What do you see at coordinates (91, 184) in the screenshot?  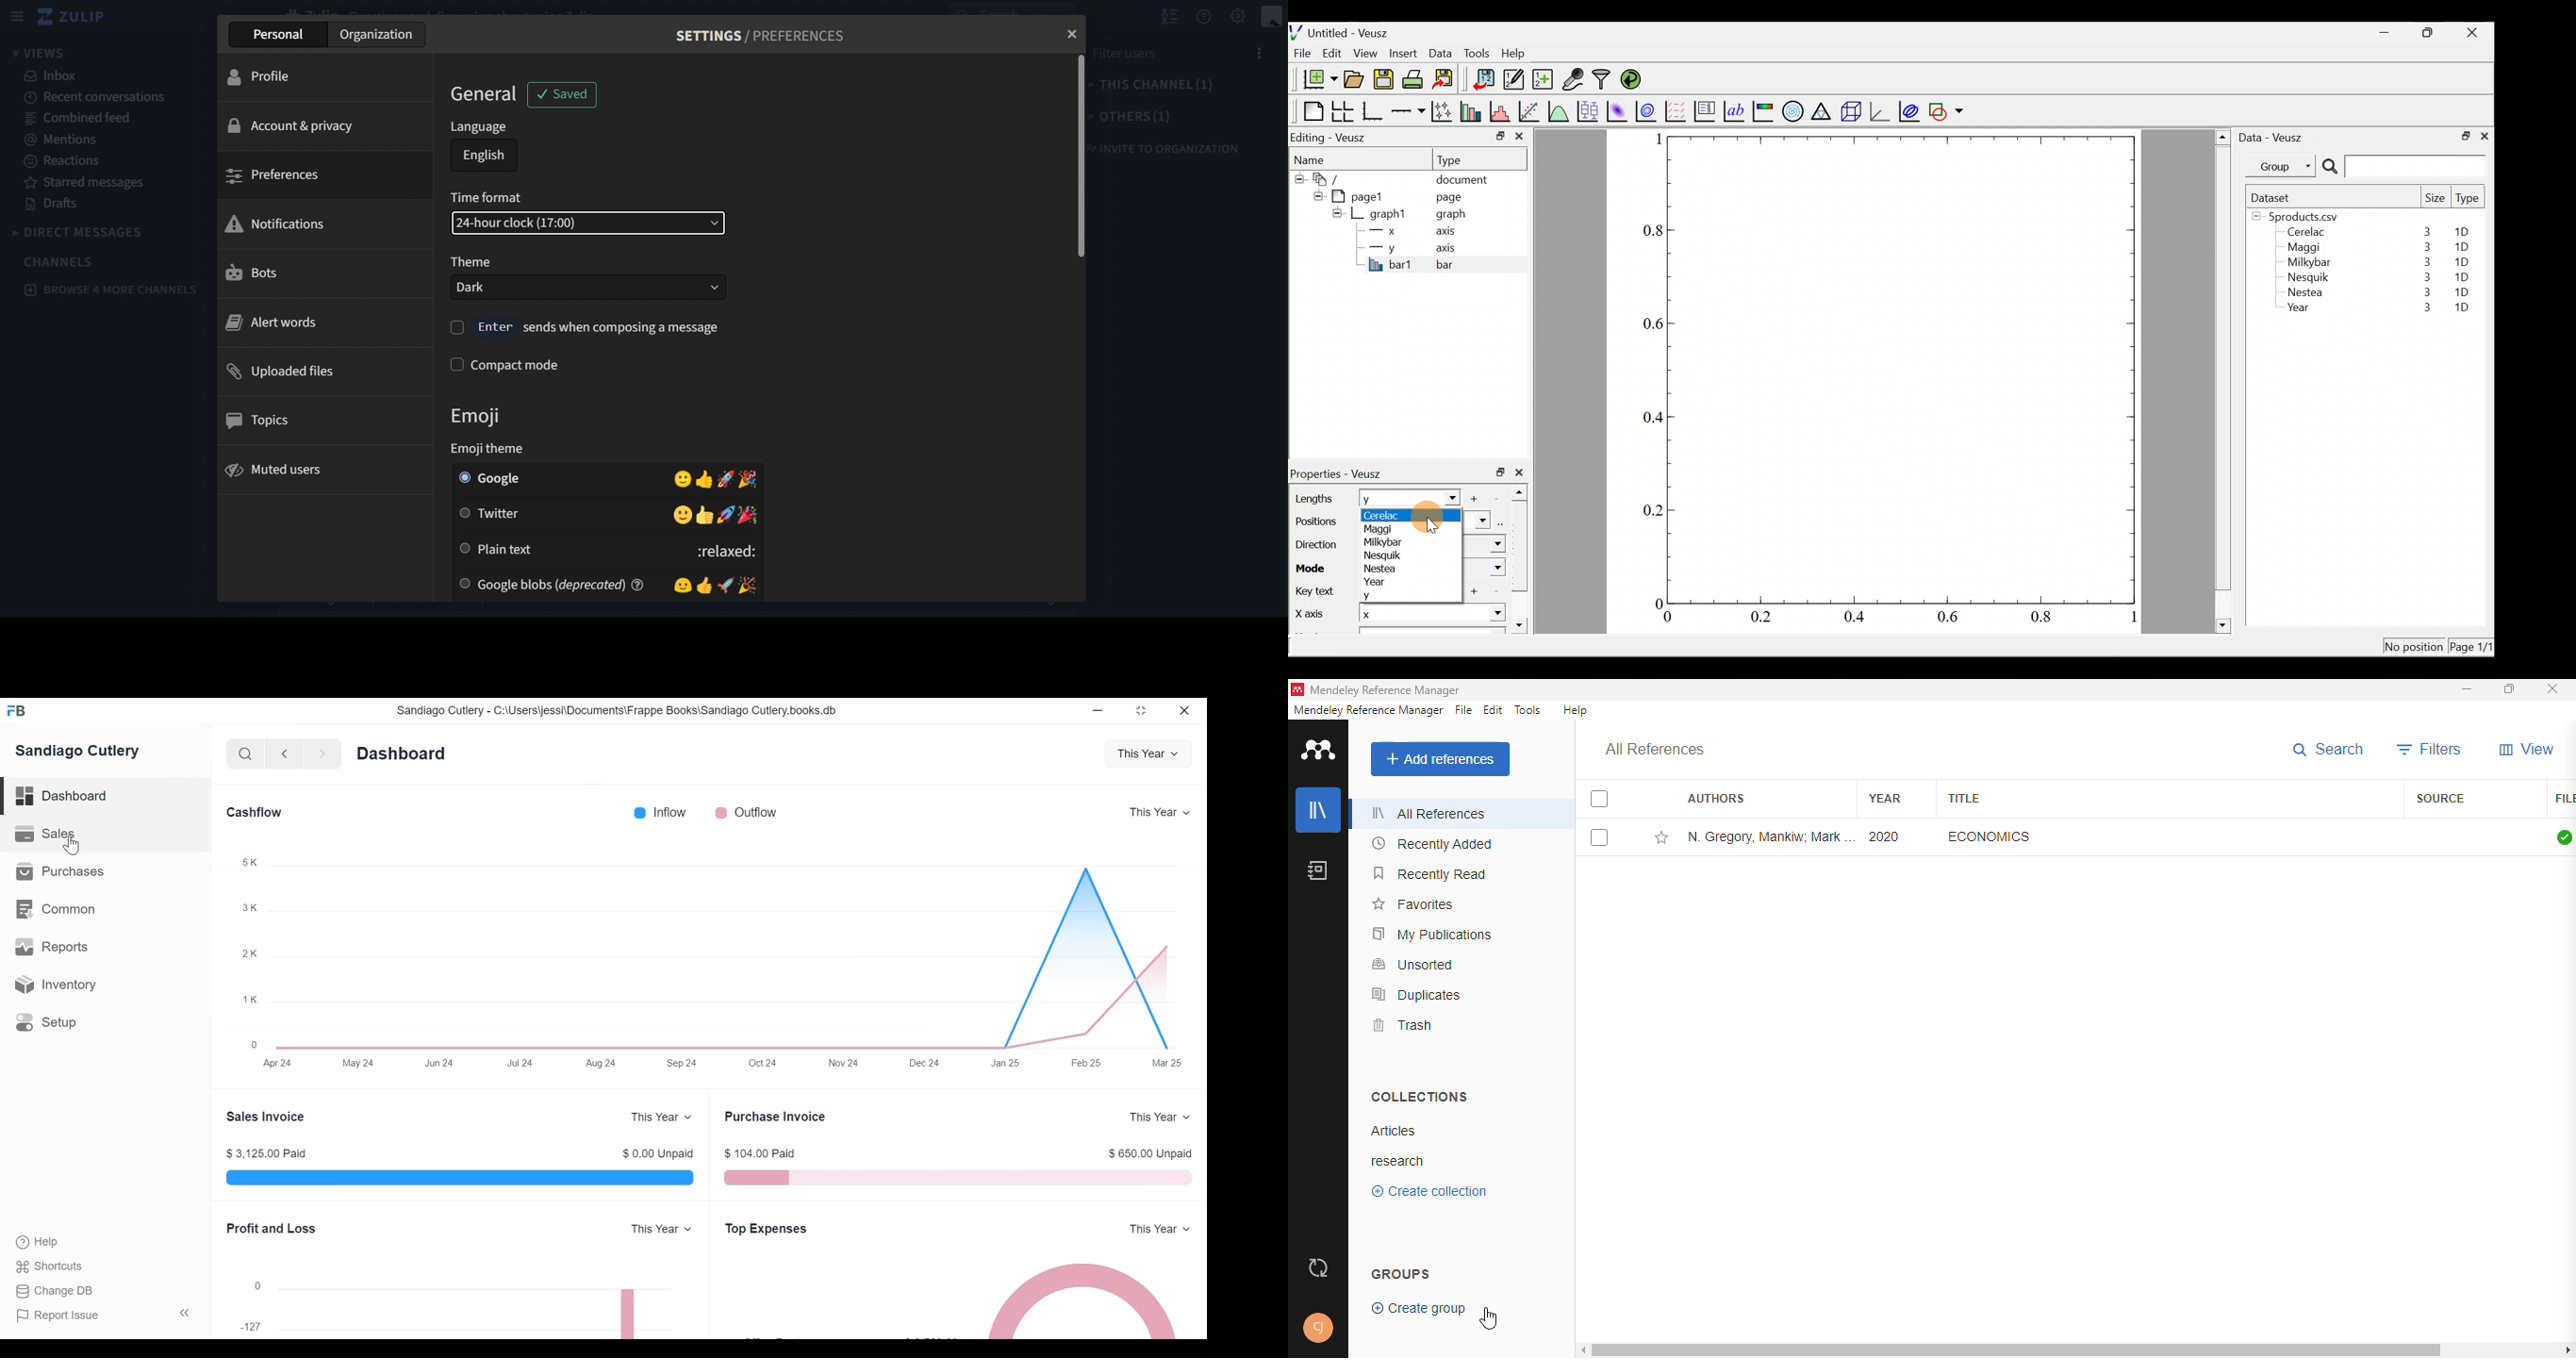 I see `starred messages` at bounding box center [91, 184].